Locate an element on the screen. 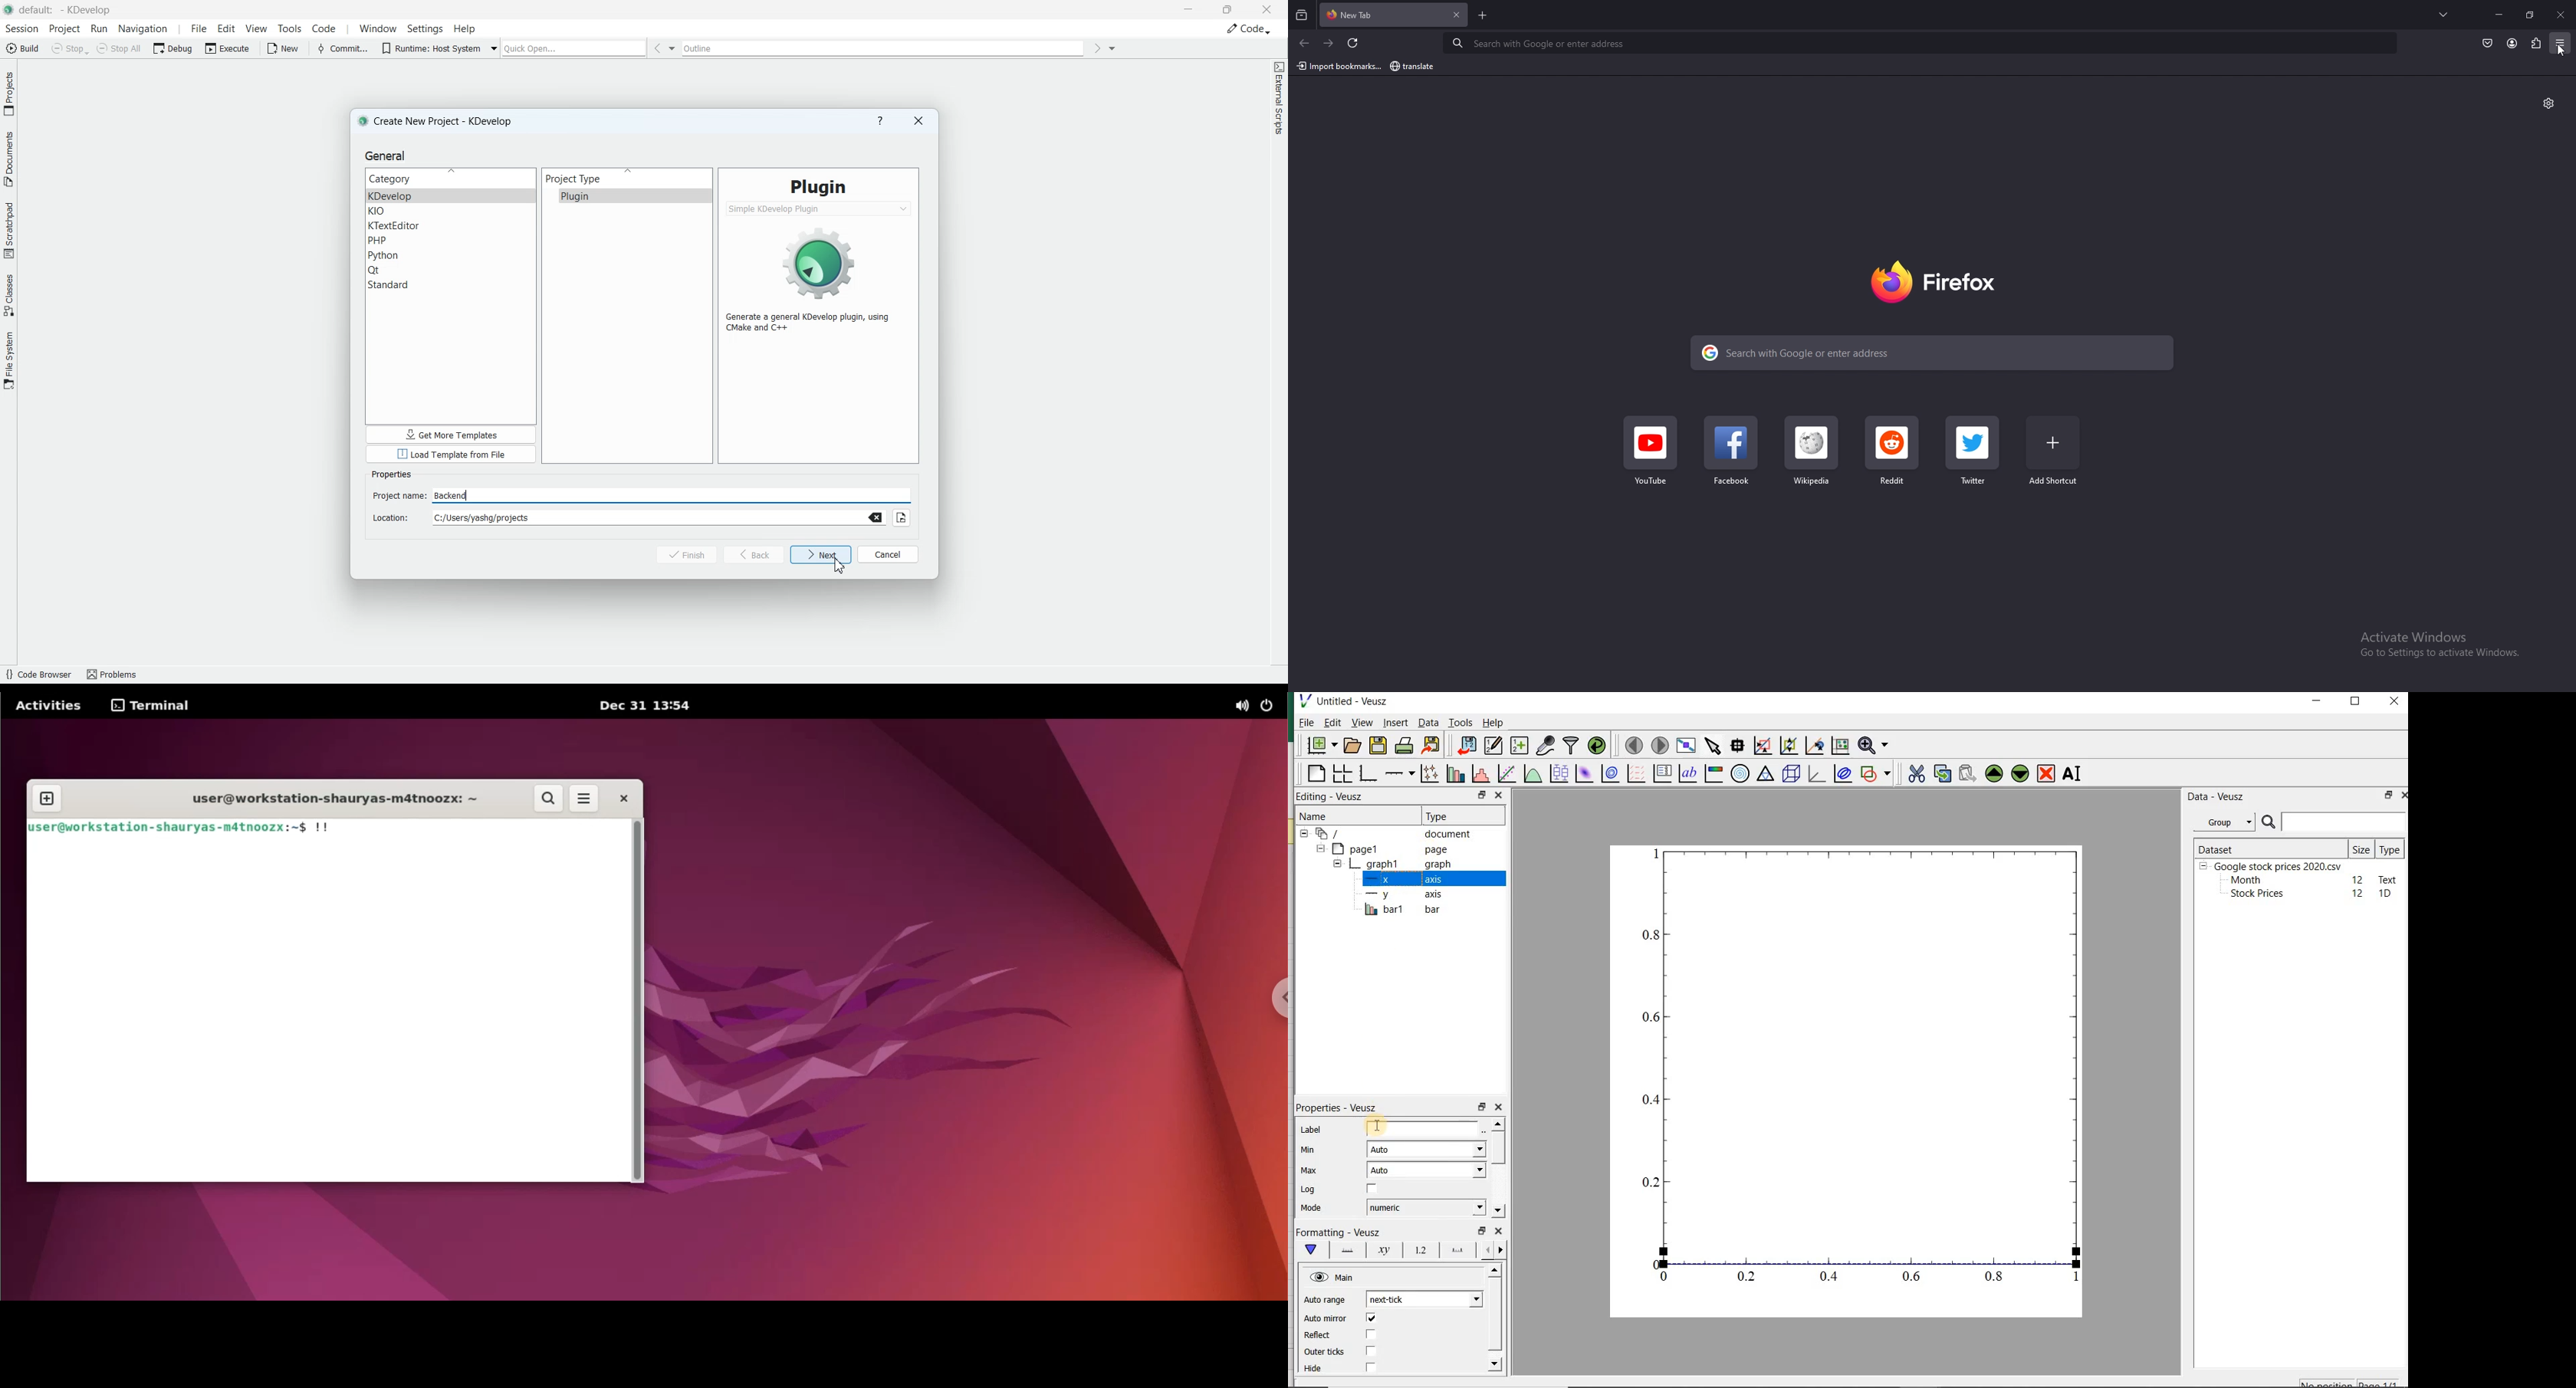 The image size is (2576, 1400). customize is located at coordinates (2548, 102).